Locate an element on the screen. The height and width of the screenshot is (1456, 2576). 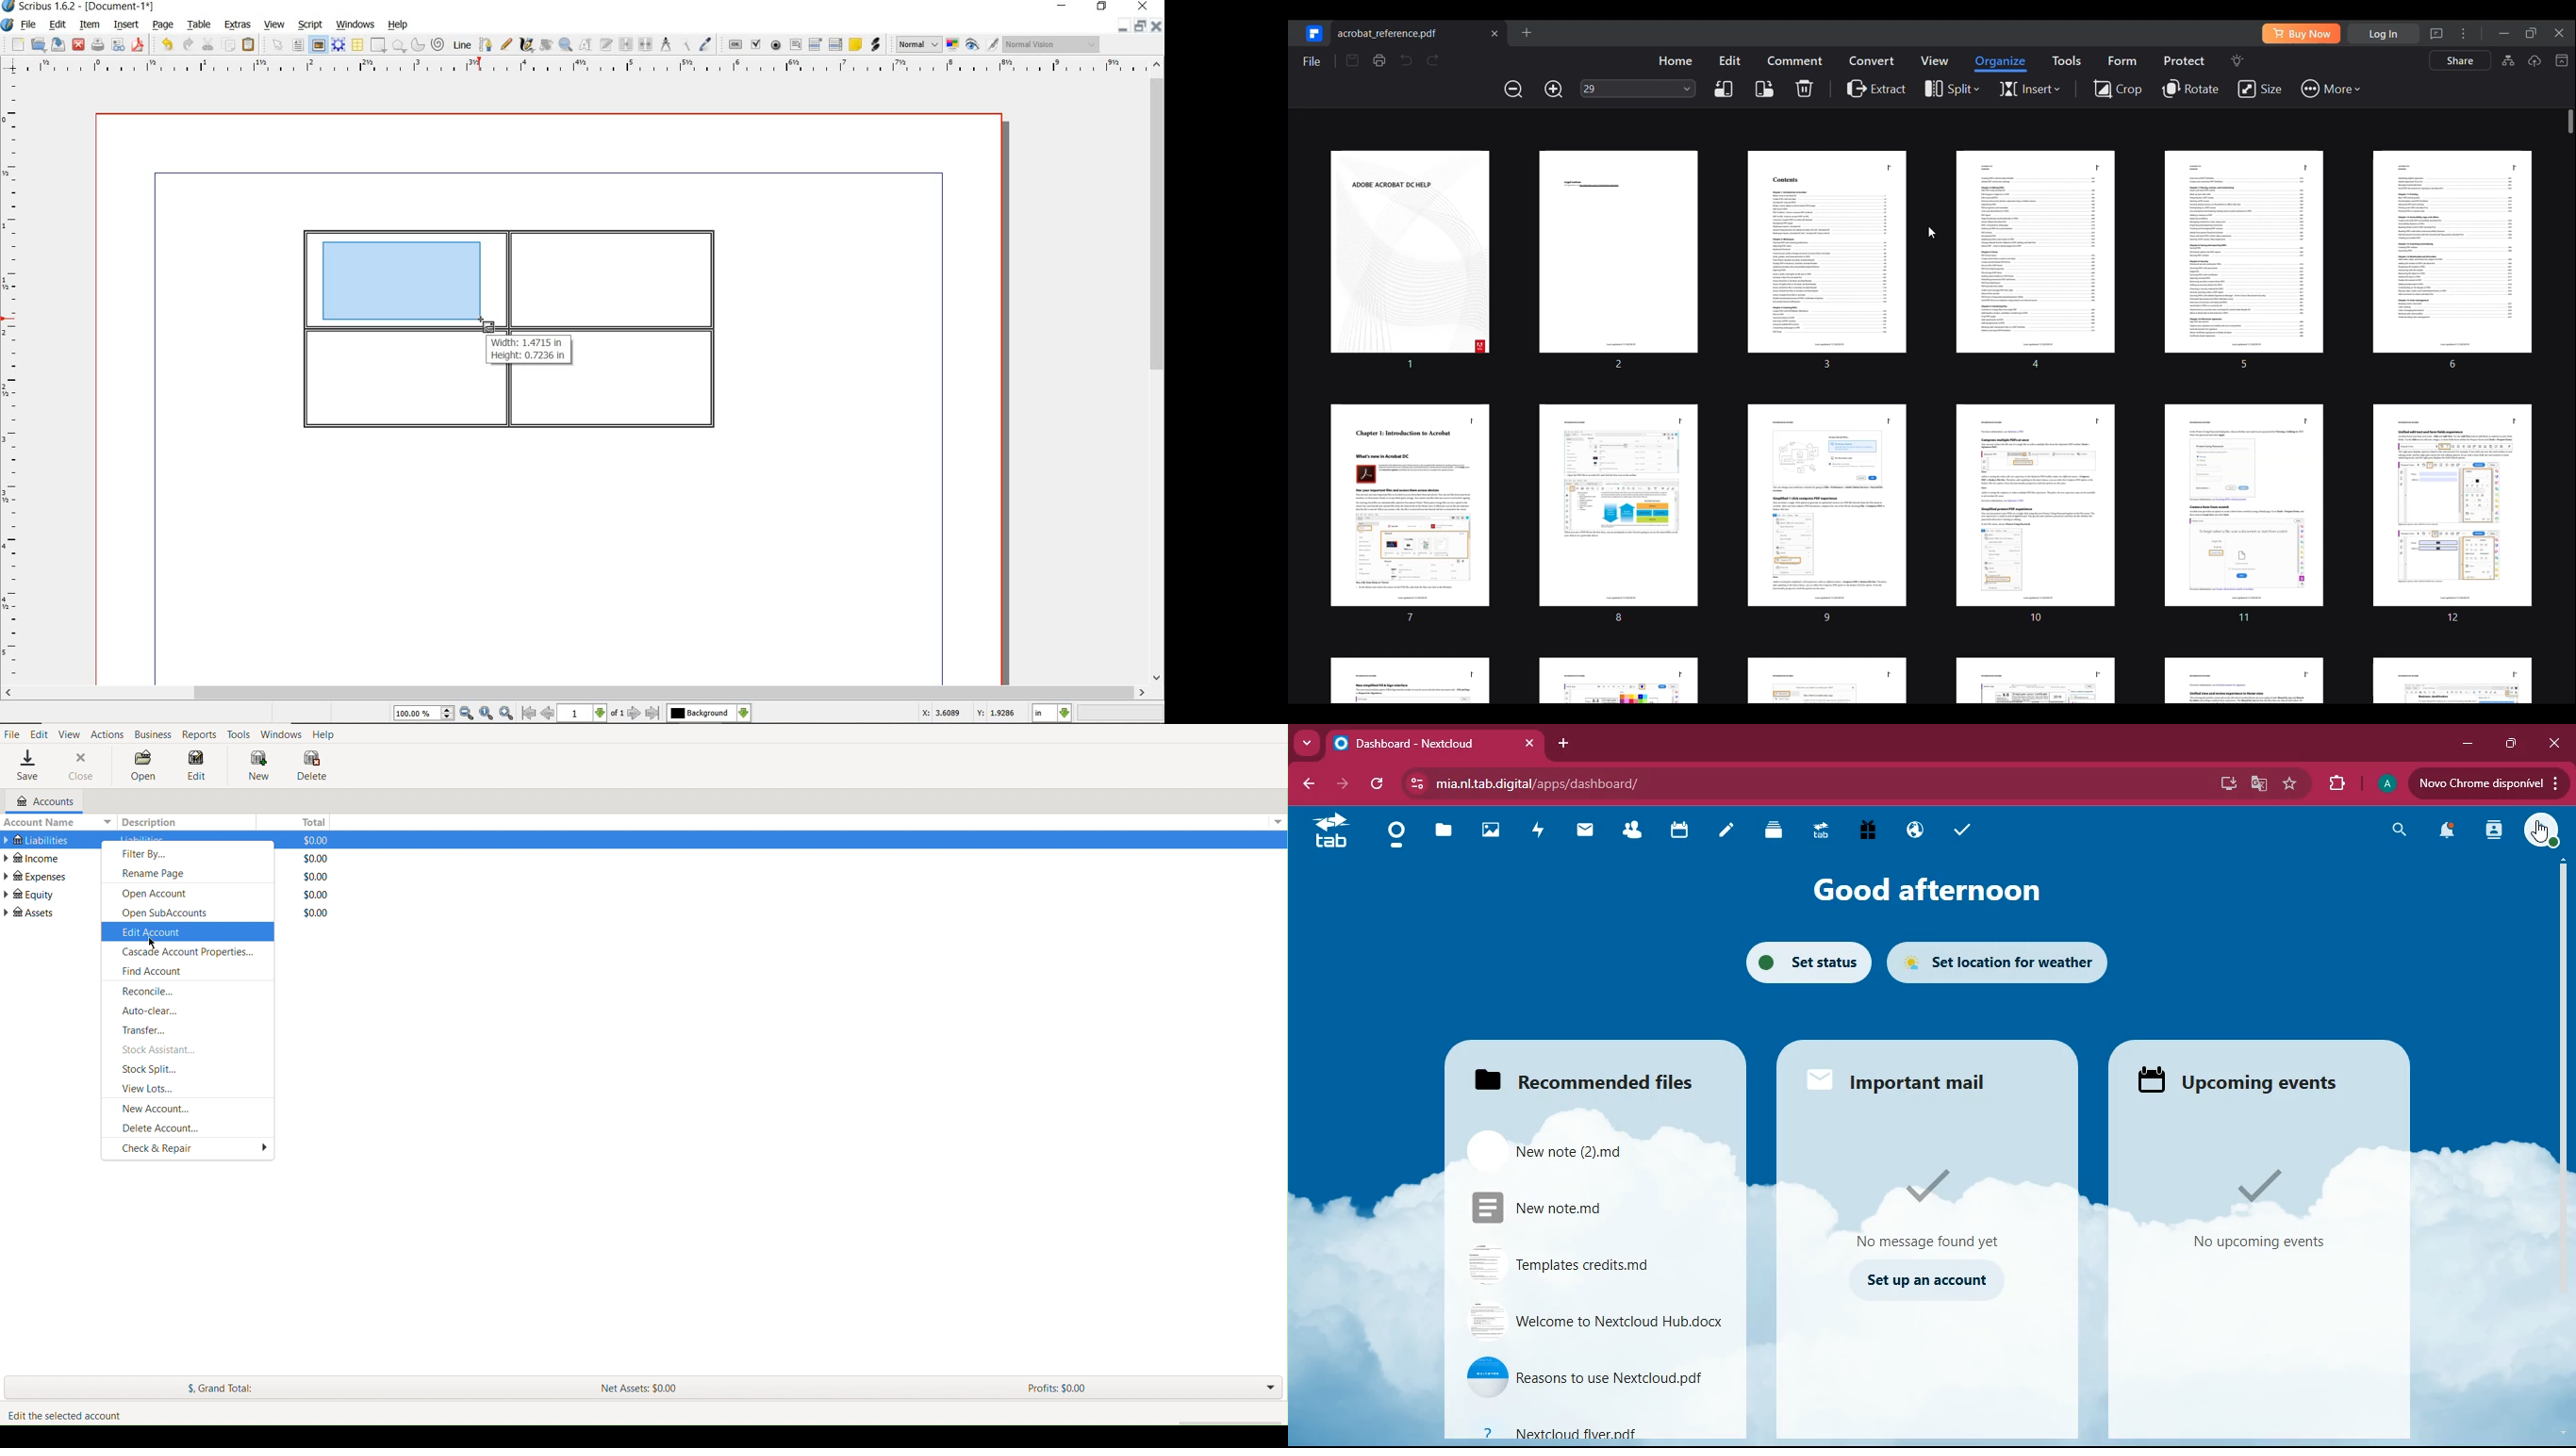
Edit is located at coordinates (39, 733).